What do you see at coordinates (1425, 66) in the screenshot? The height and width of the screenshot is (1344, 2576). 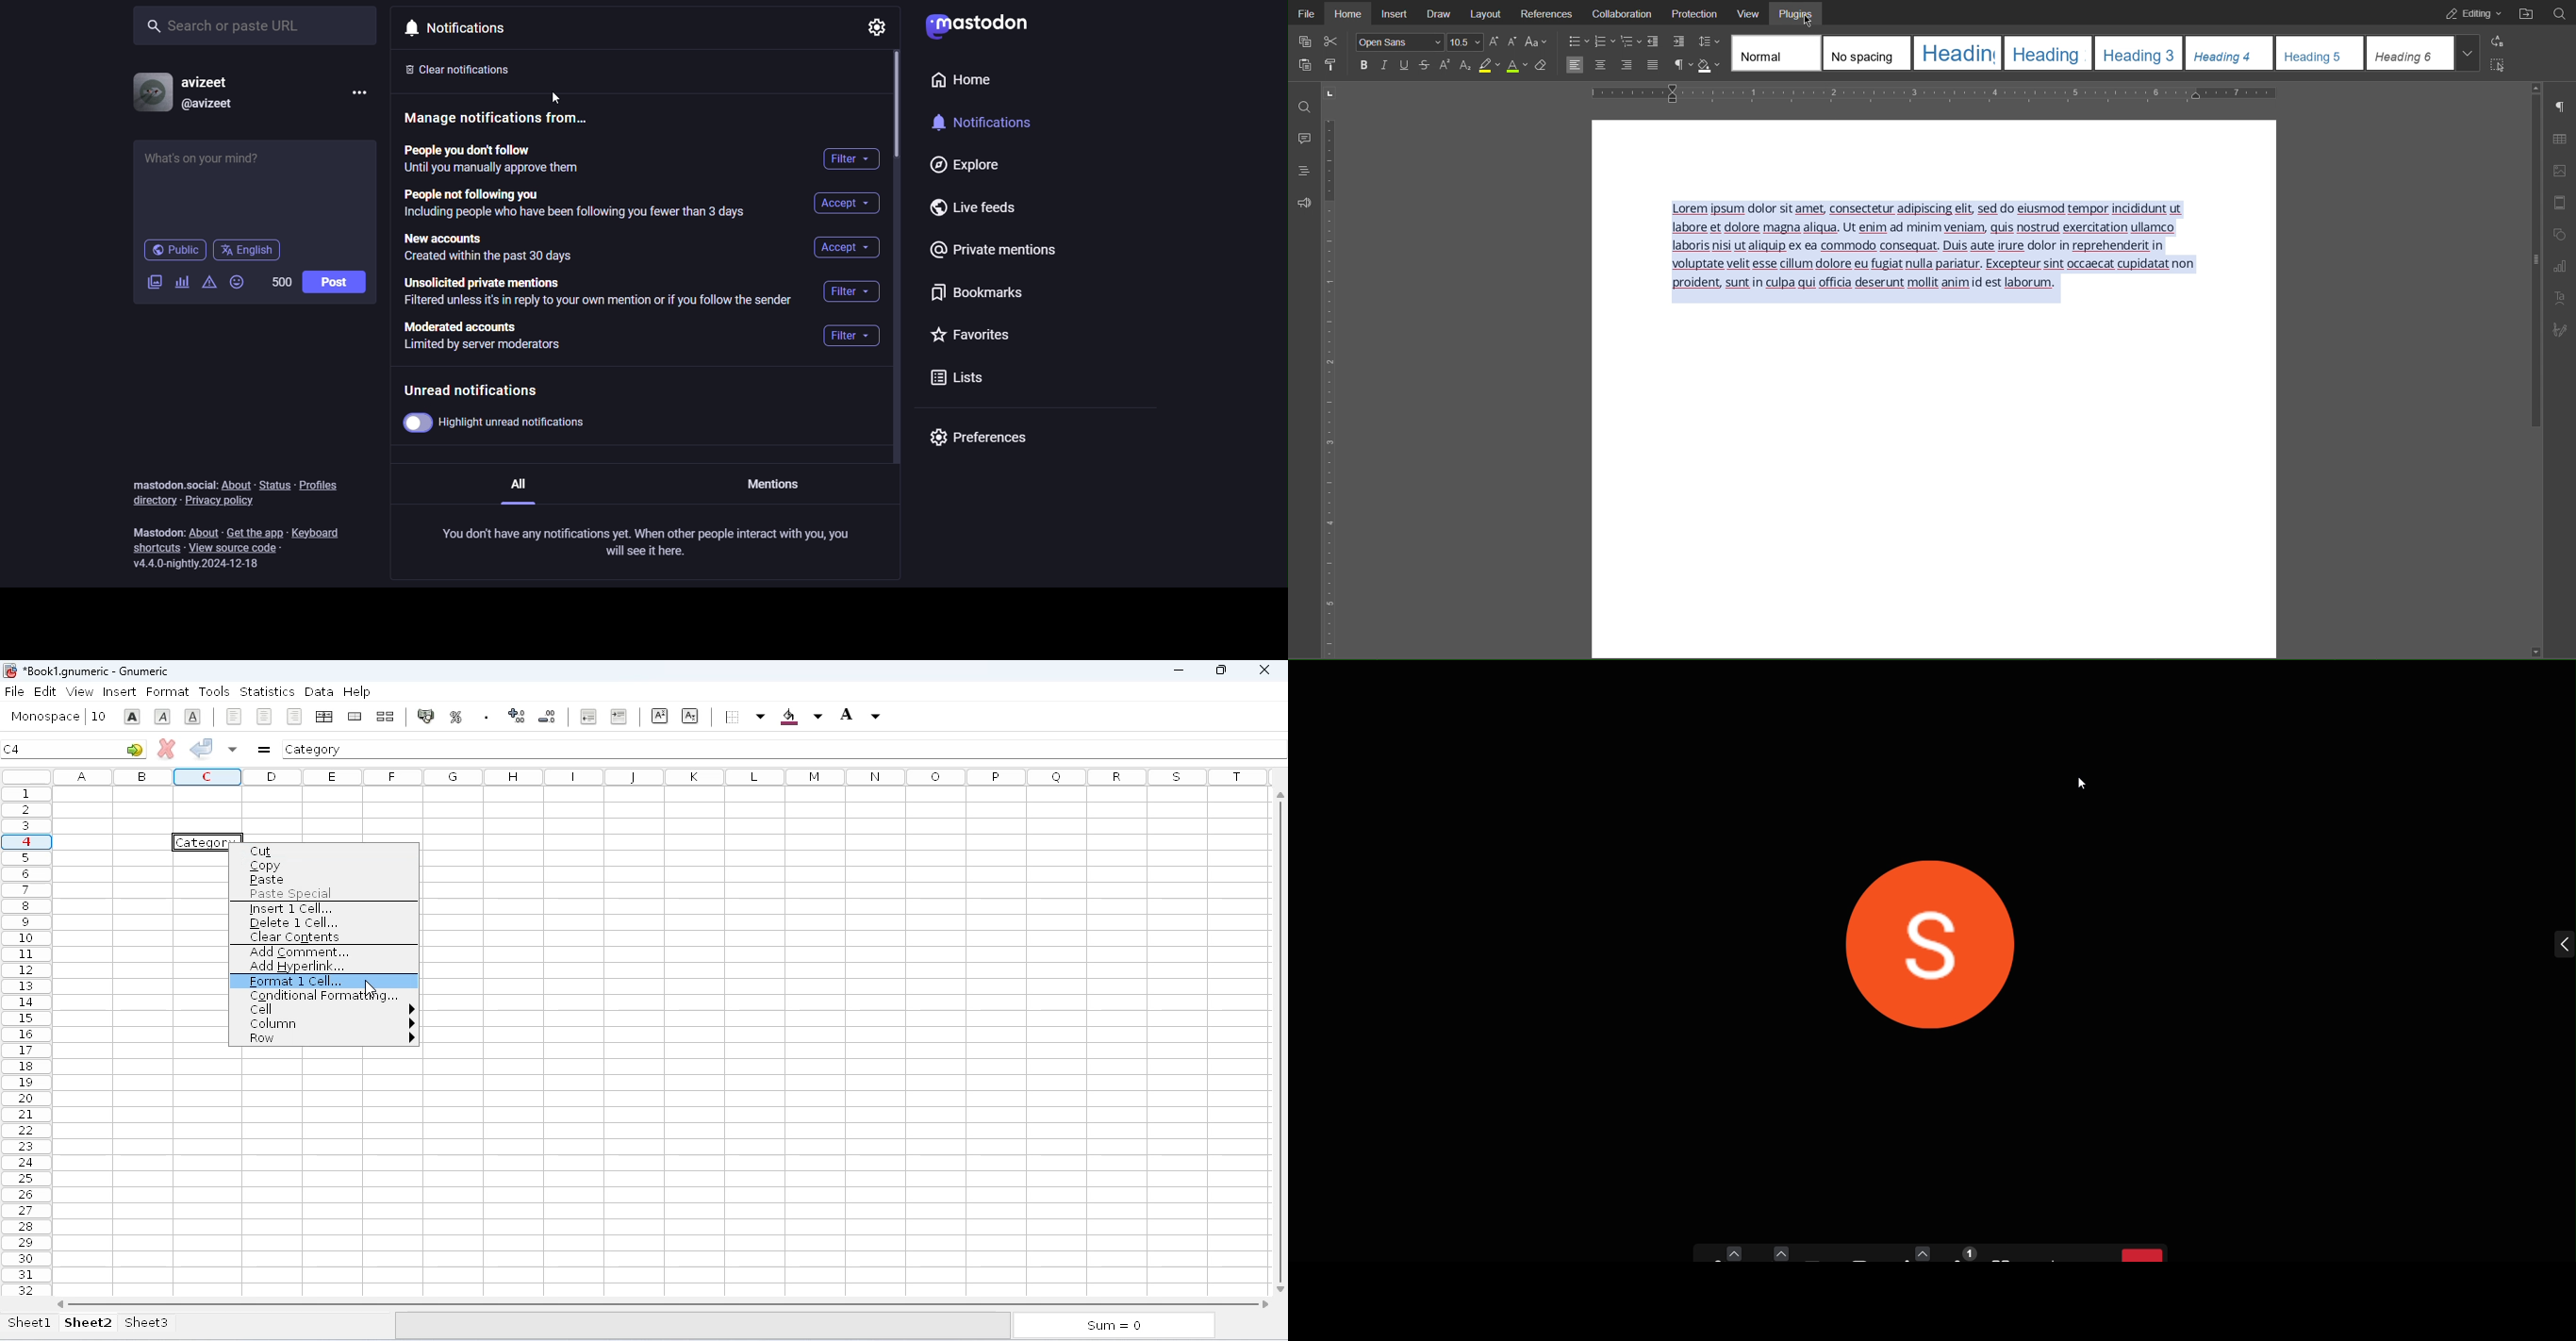 I see `Strikeout` at bounding box center [1425, 66].